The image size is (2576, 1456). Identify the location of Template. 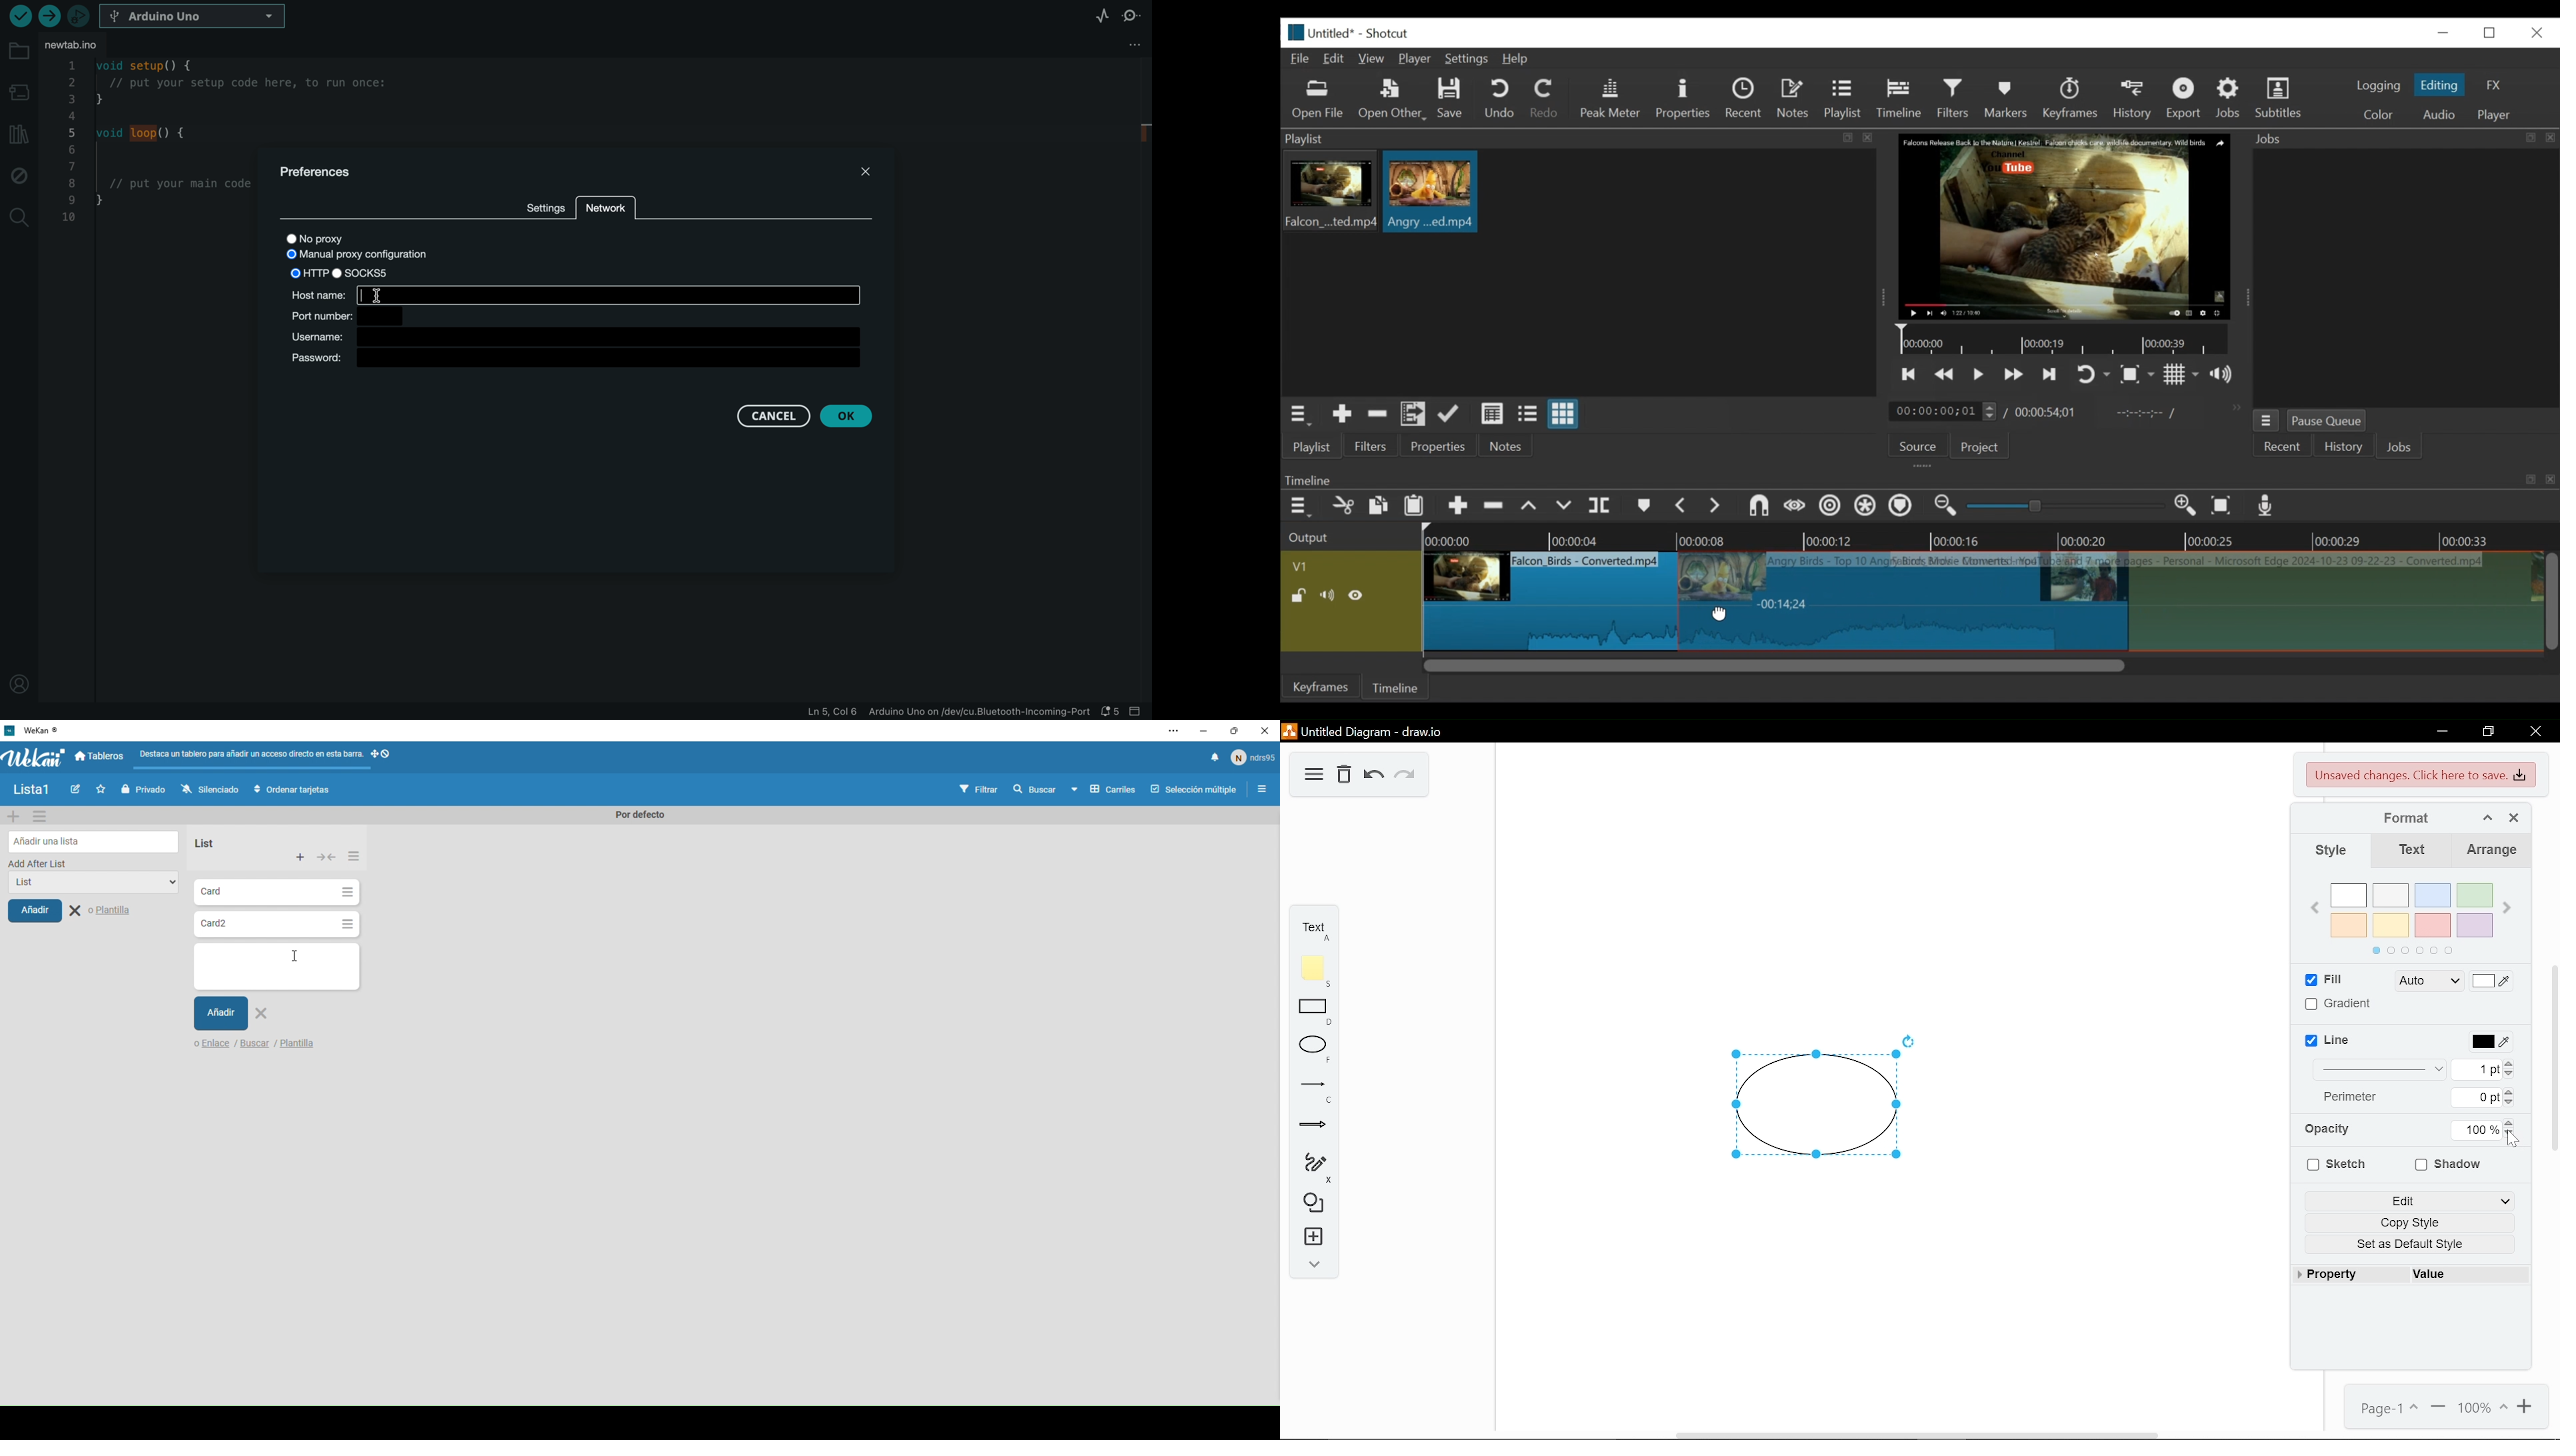
(309, 1042).